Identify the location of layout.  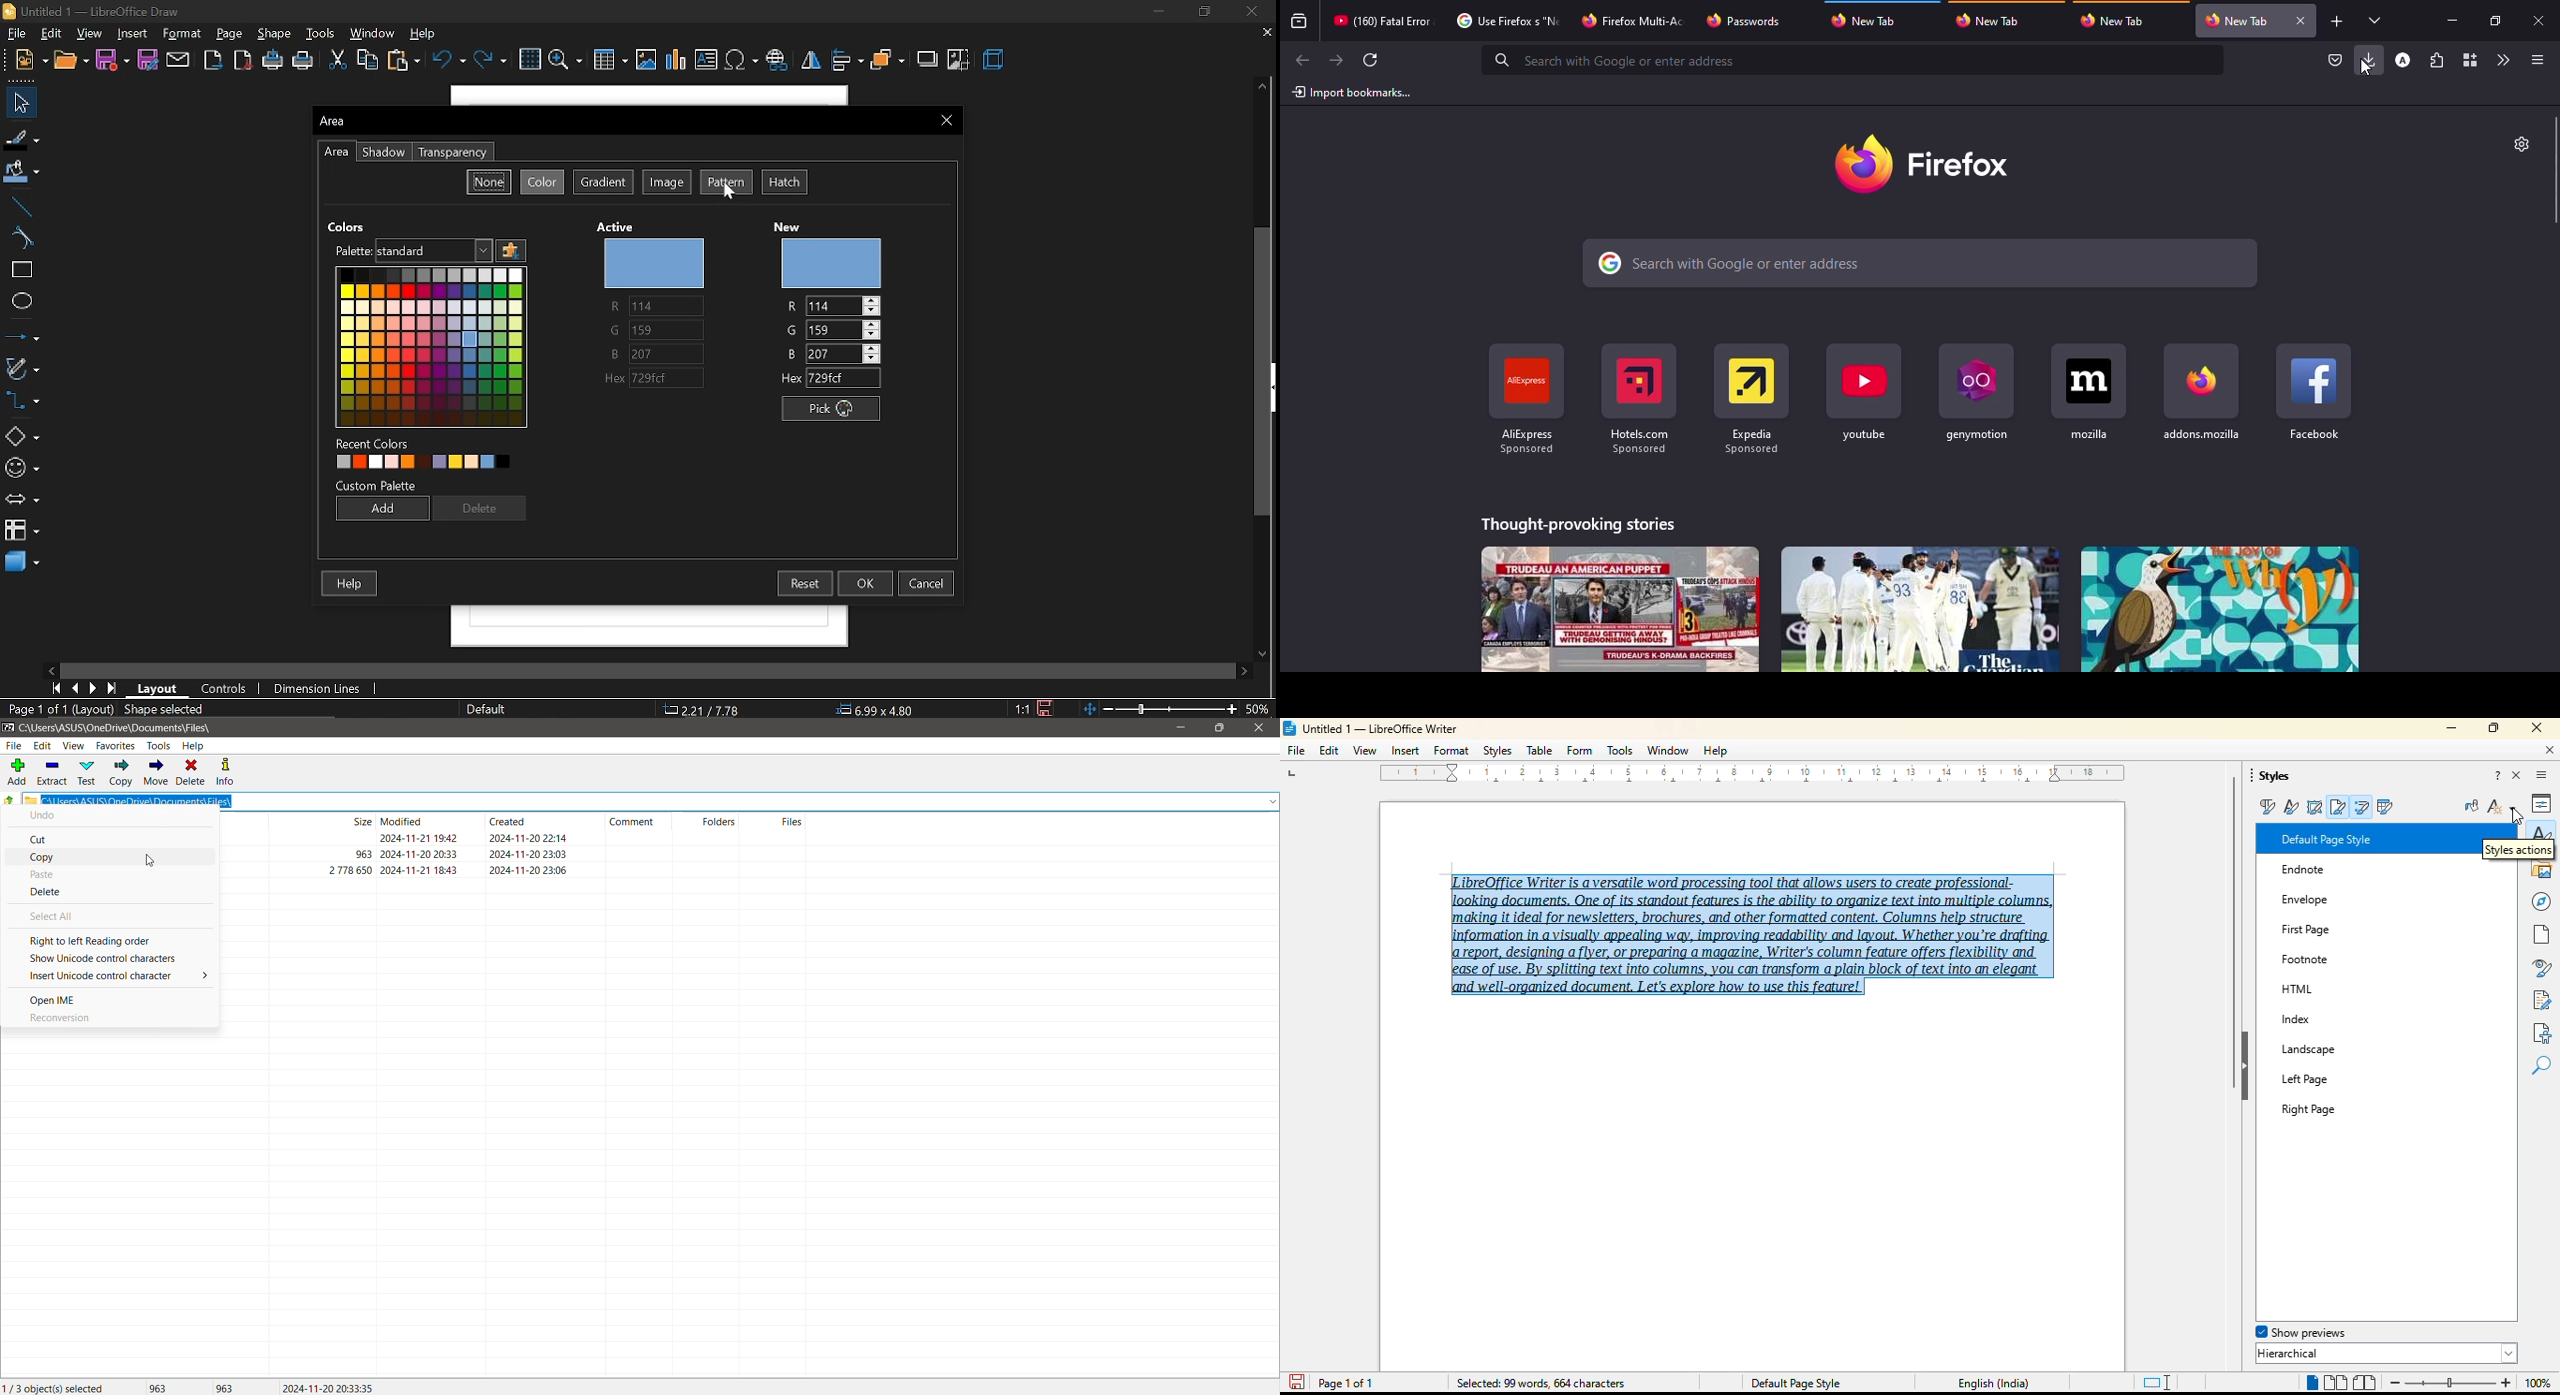
(155, 688).